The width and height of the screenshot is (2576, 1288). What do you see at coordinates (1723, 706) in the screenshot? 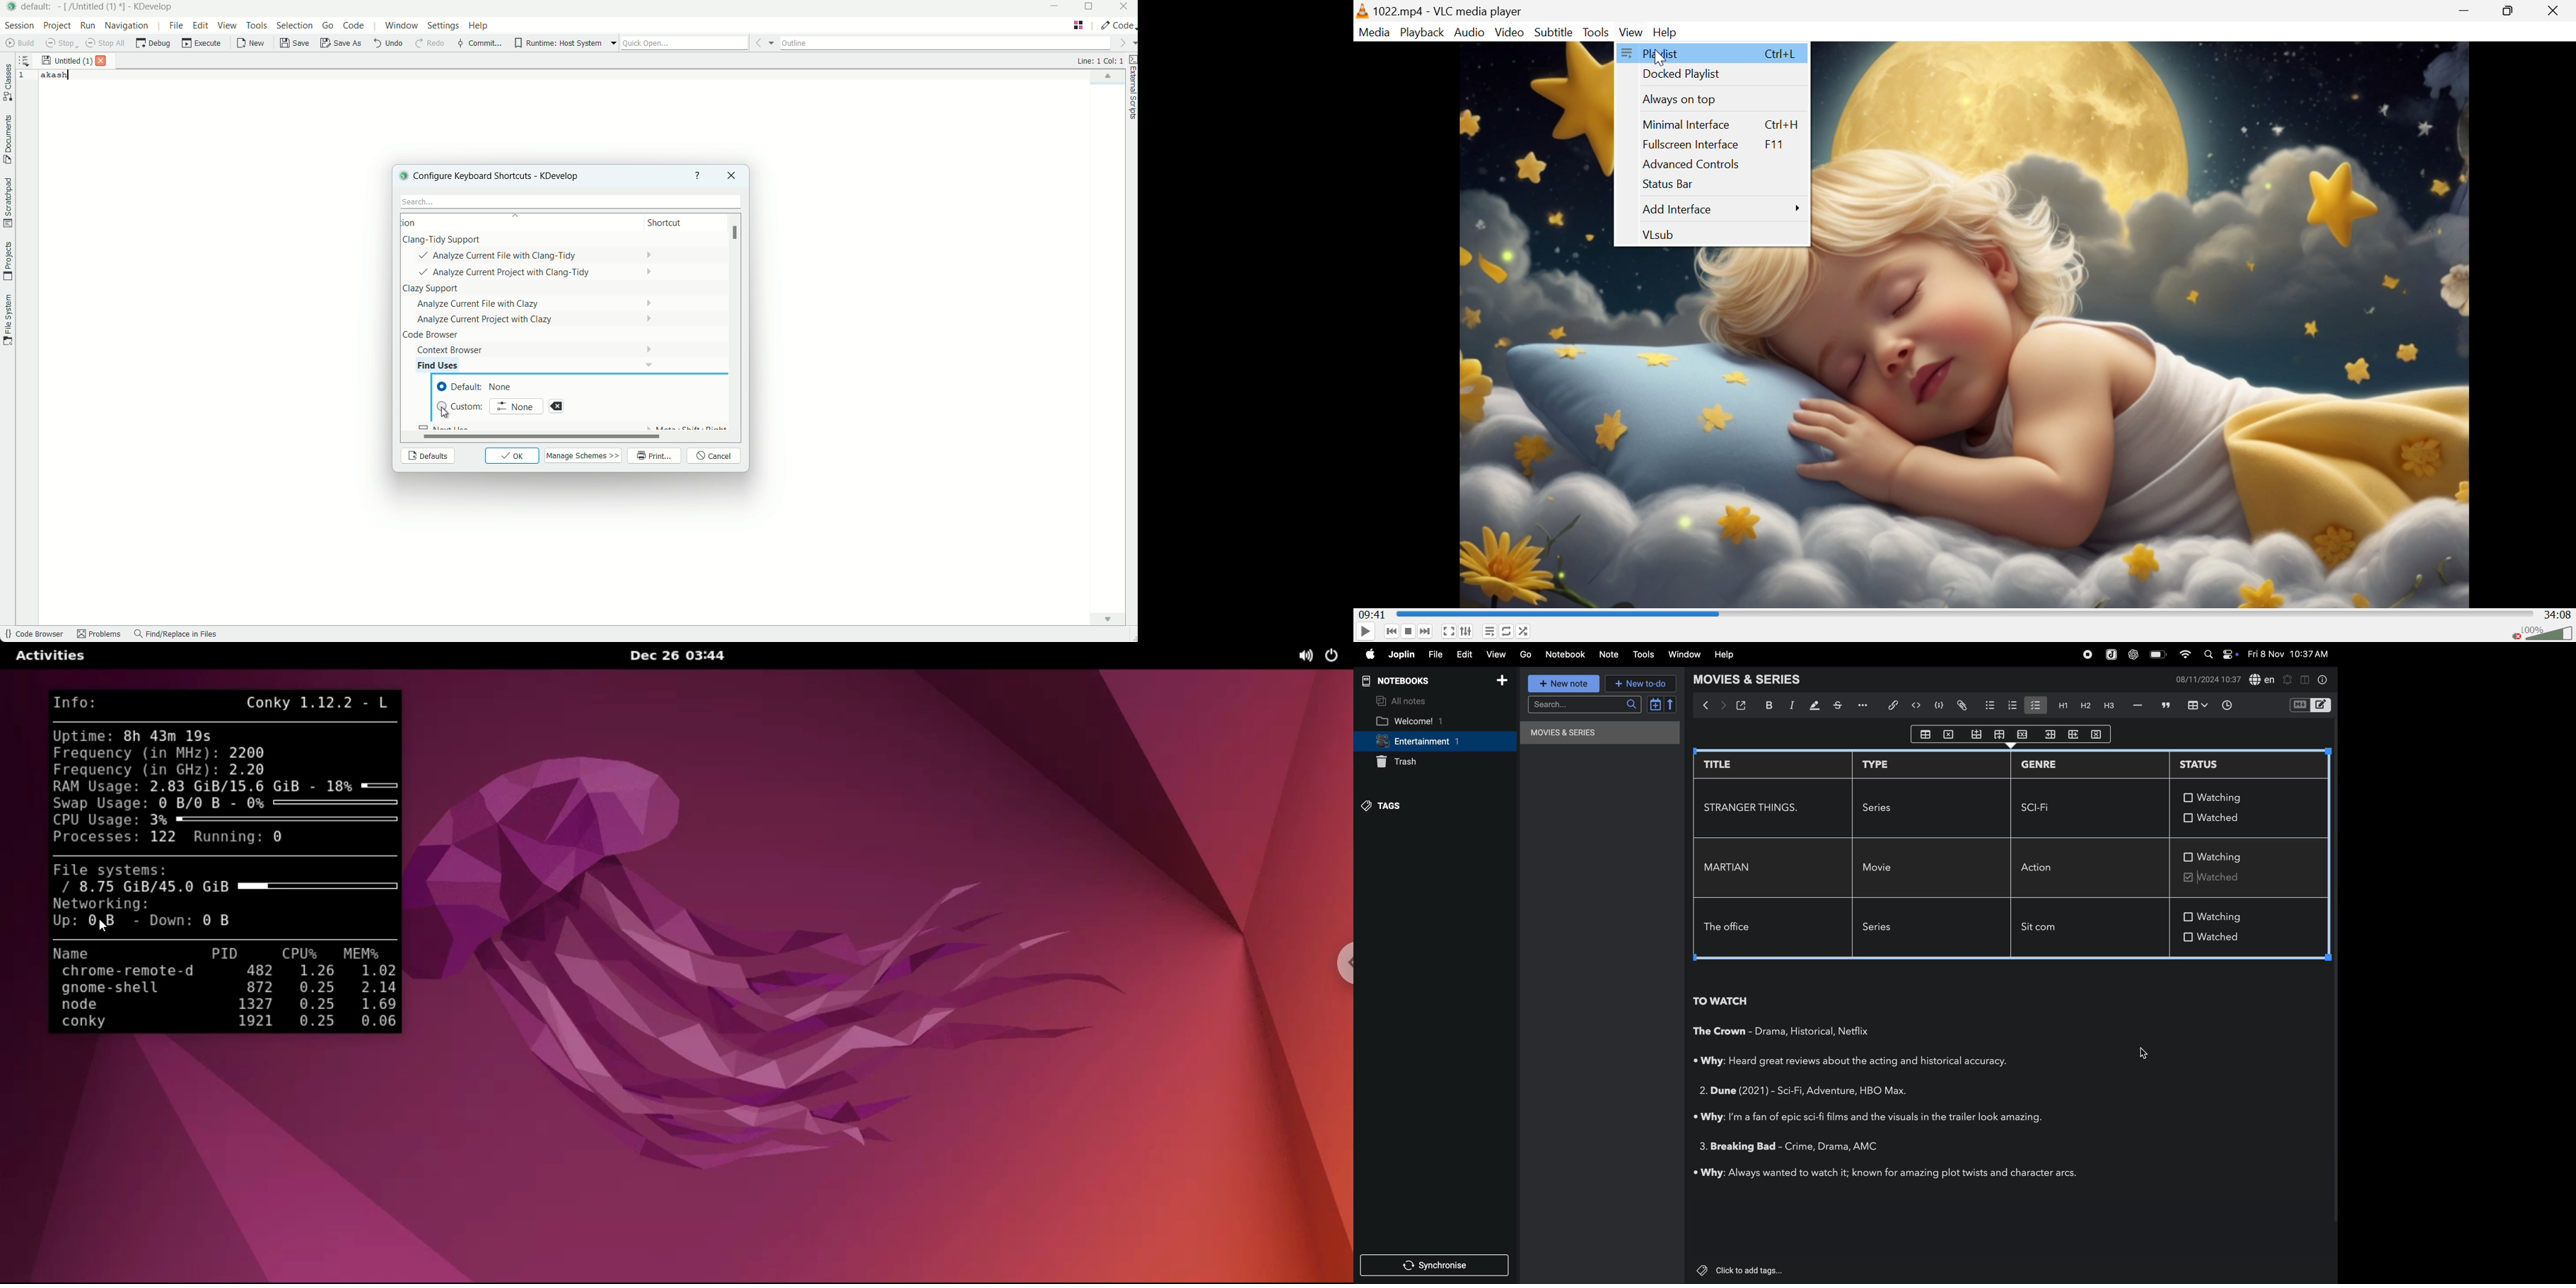
I see `forward` at bounding box center [1723, 706].